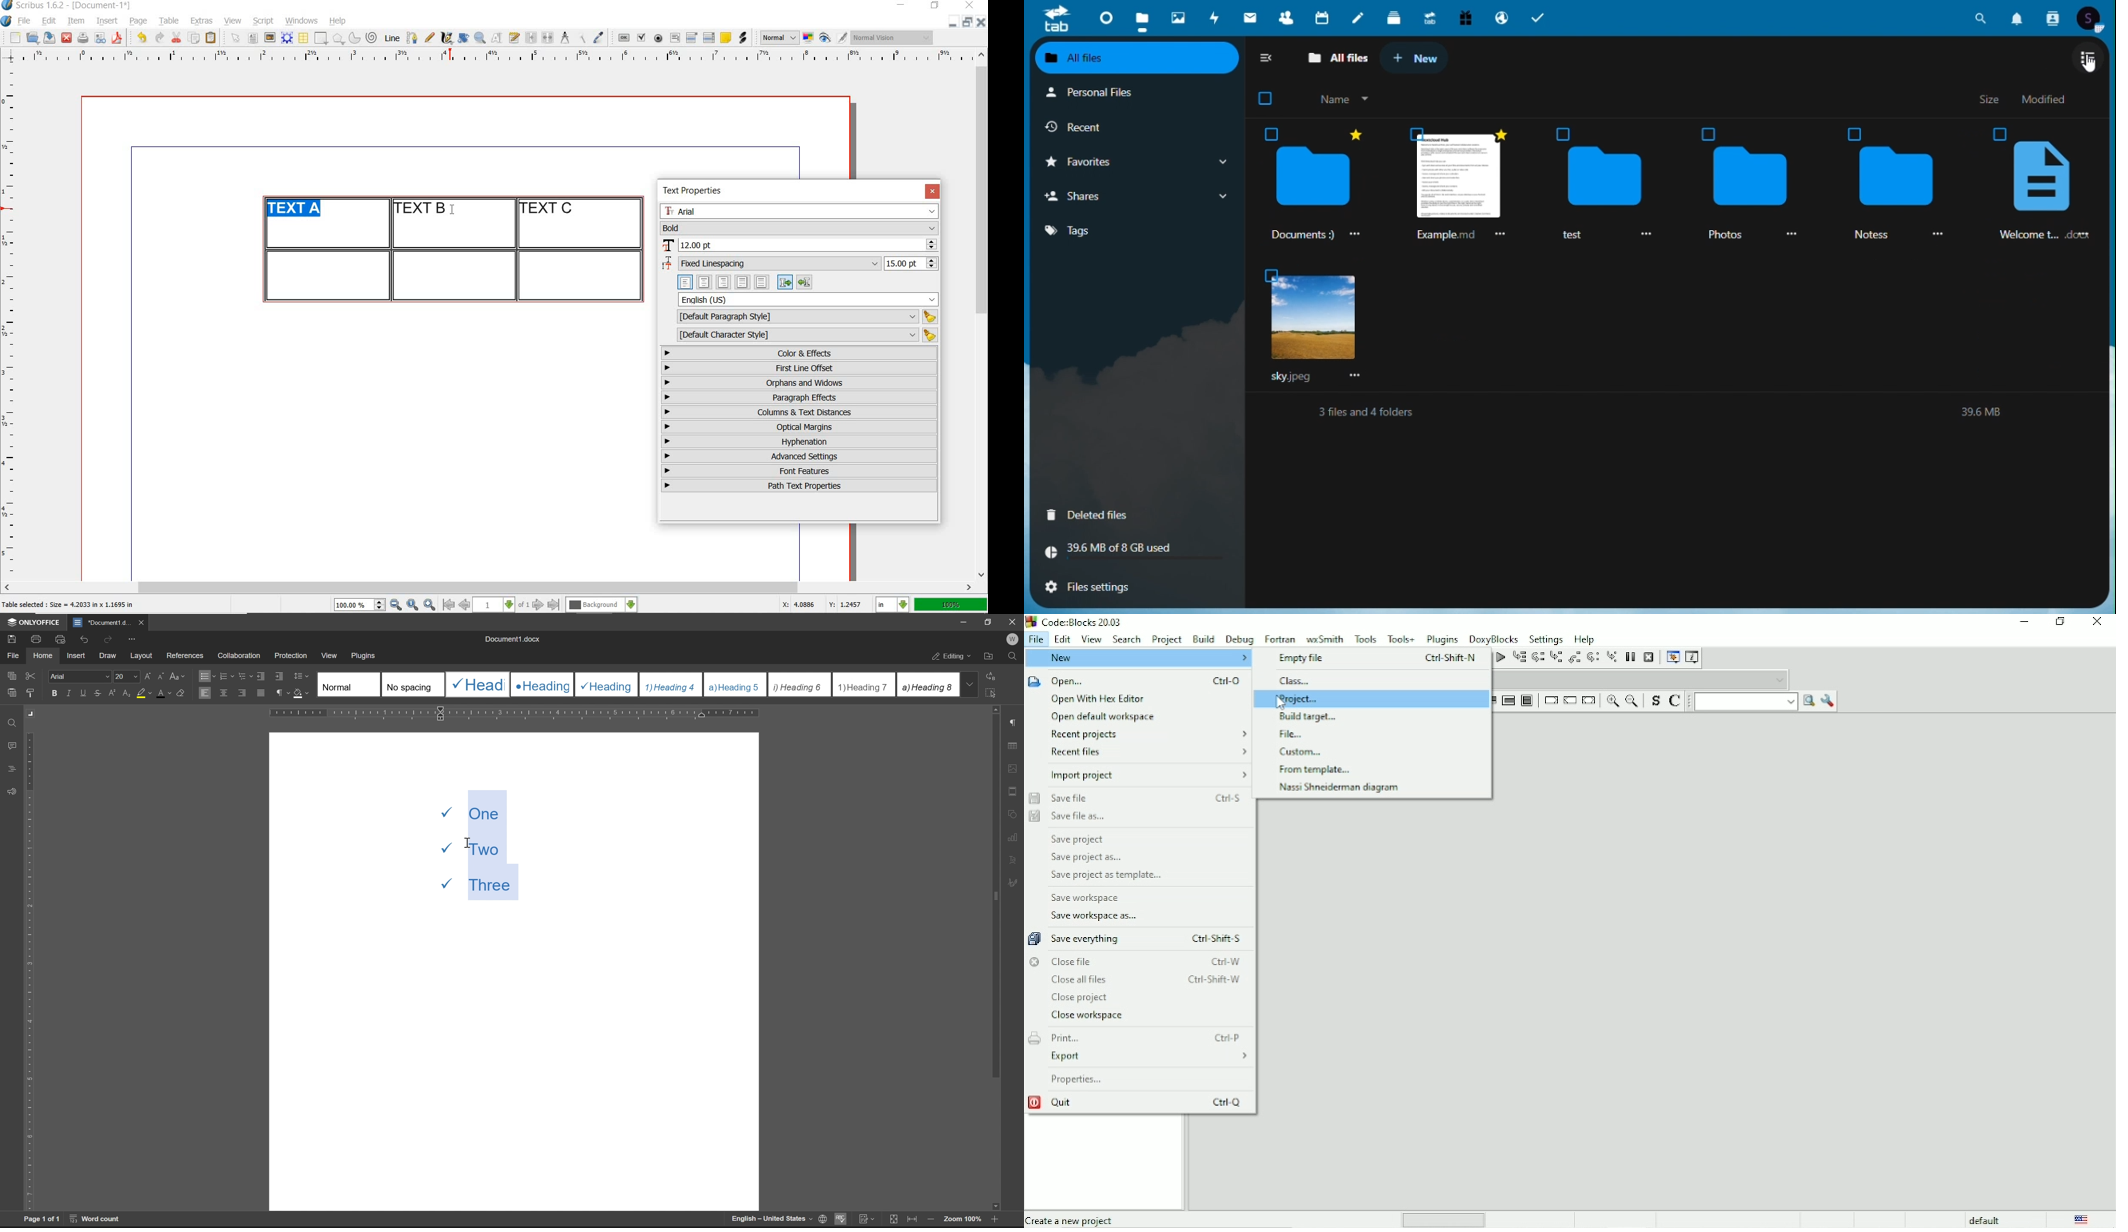 The height and width of the screenshot is (1232, 2128). I want to click on text boldened, so click(298, 210).